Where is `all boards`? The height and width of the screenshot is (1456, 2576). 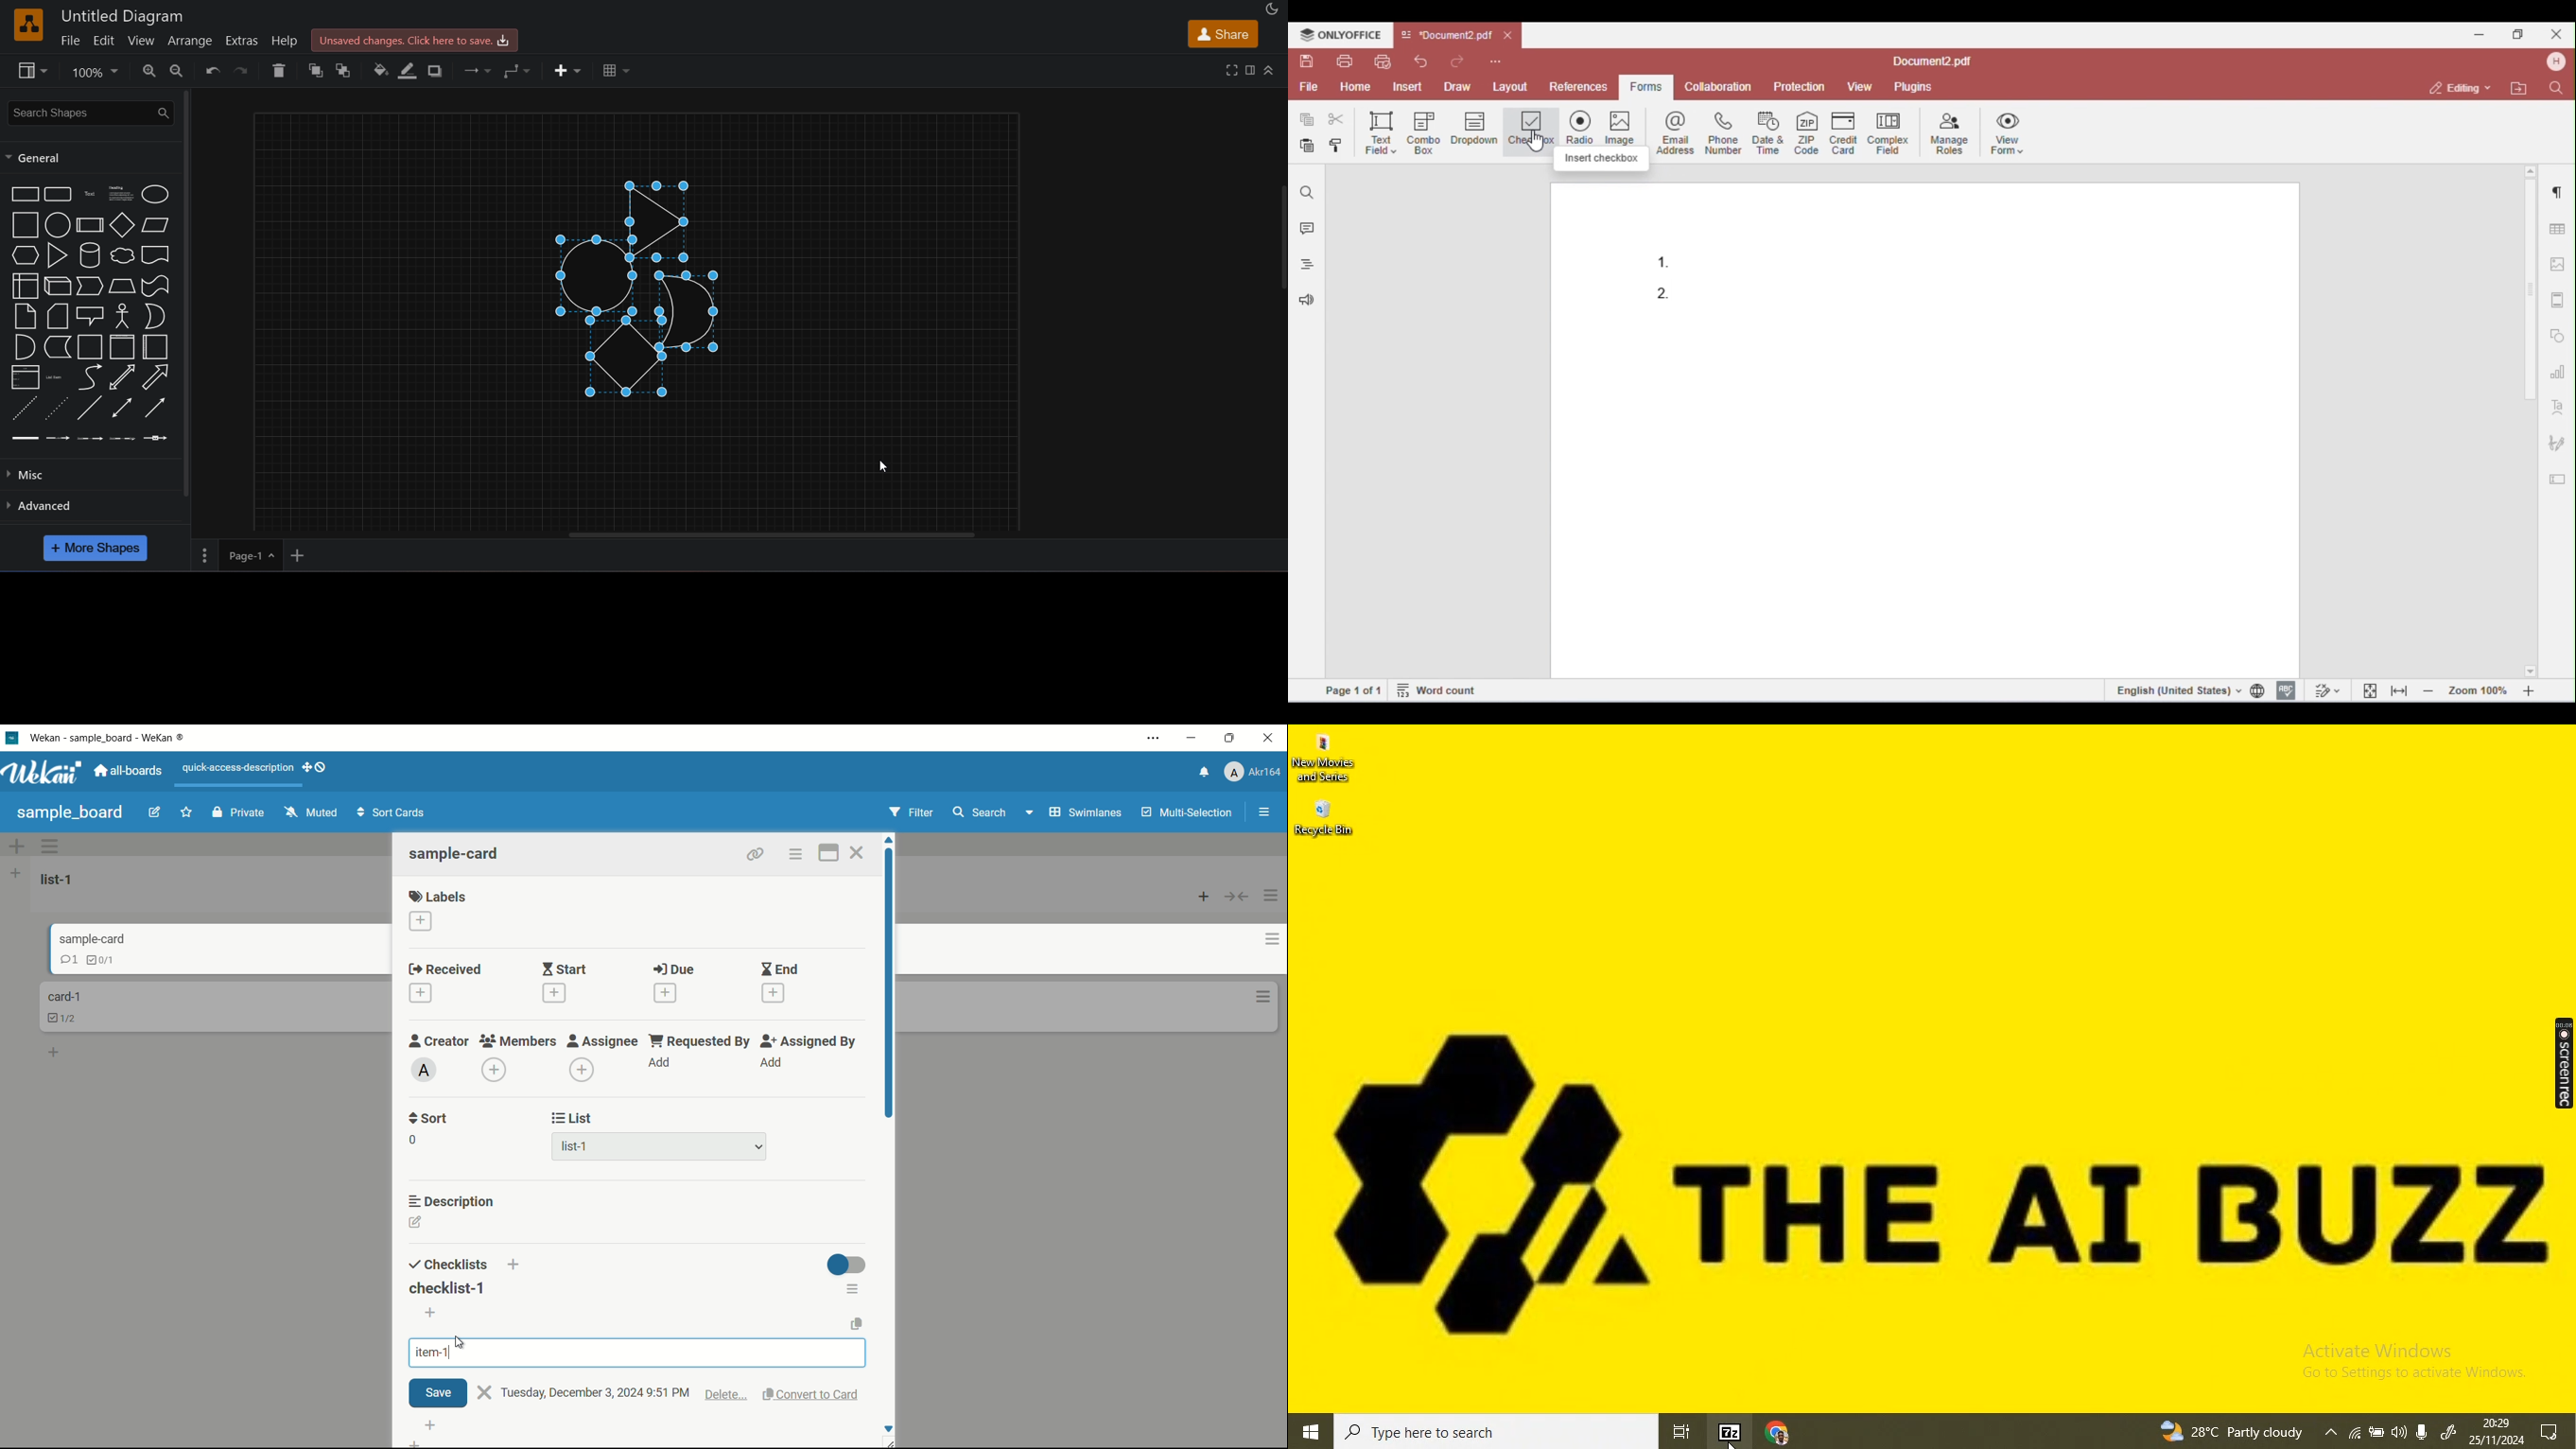
all boards is located at coordinates (130, 771).